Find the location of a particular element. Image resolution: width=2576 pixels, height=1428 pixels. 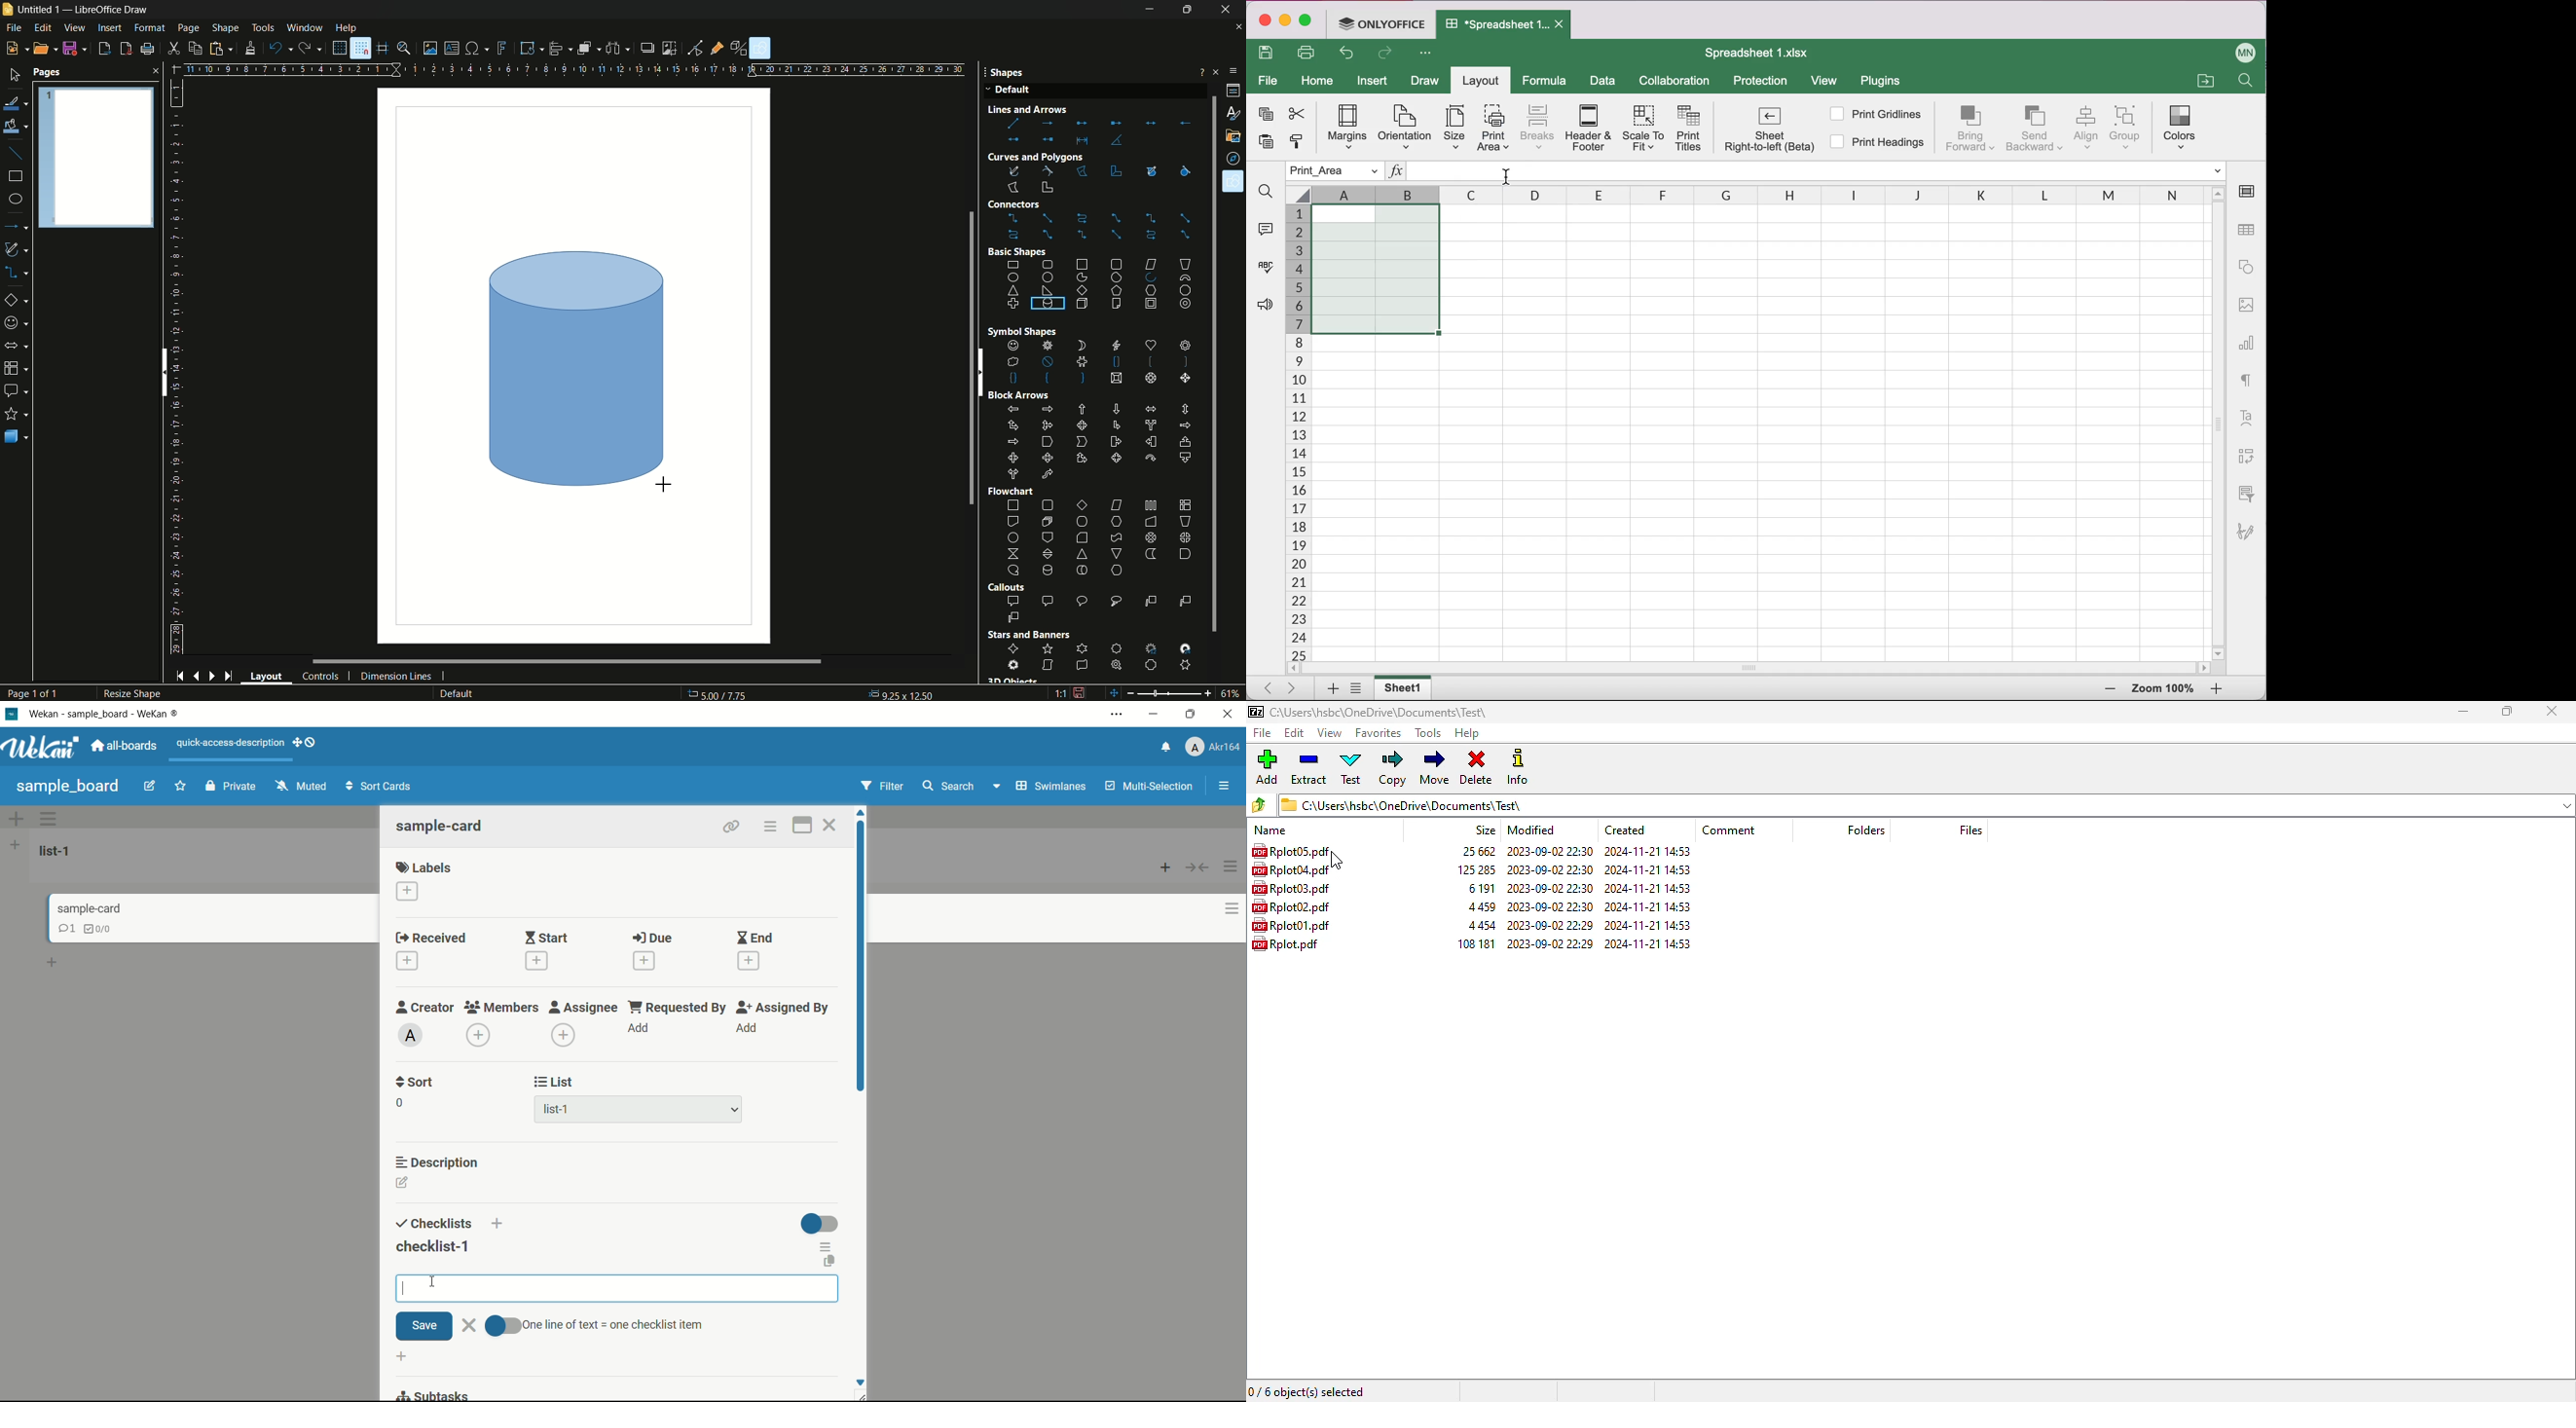

feedback and support is located at coordinates (1262, 306).